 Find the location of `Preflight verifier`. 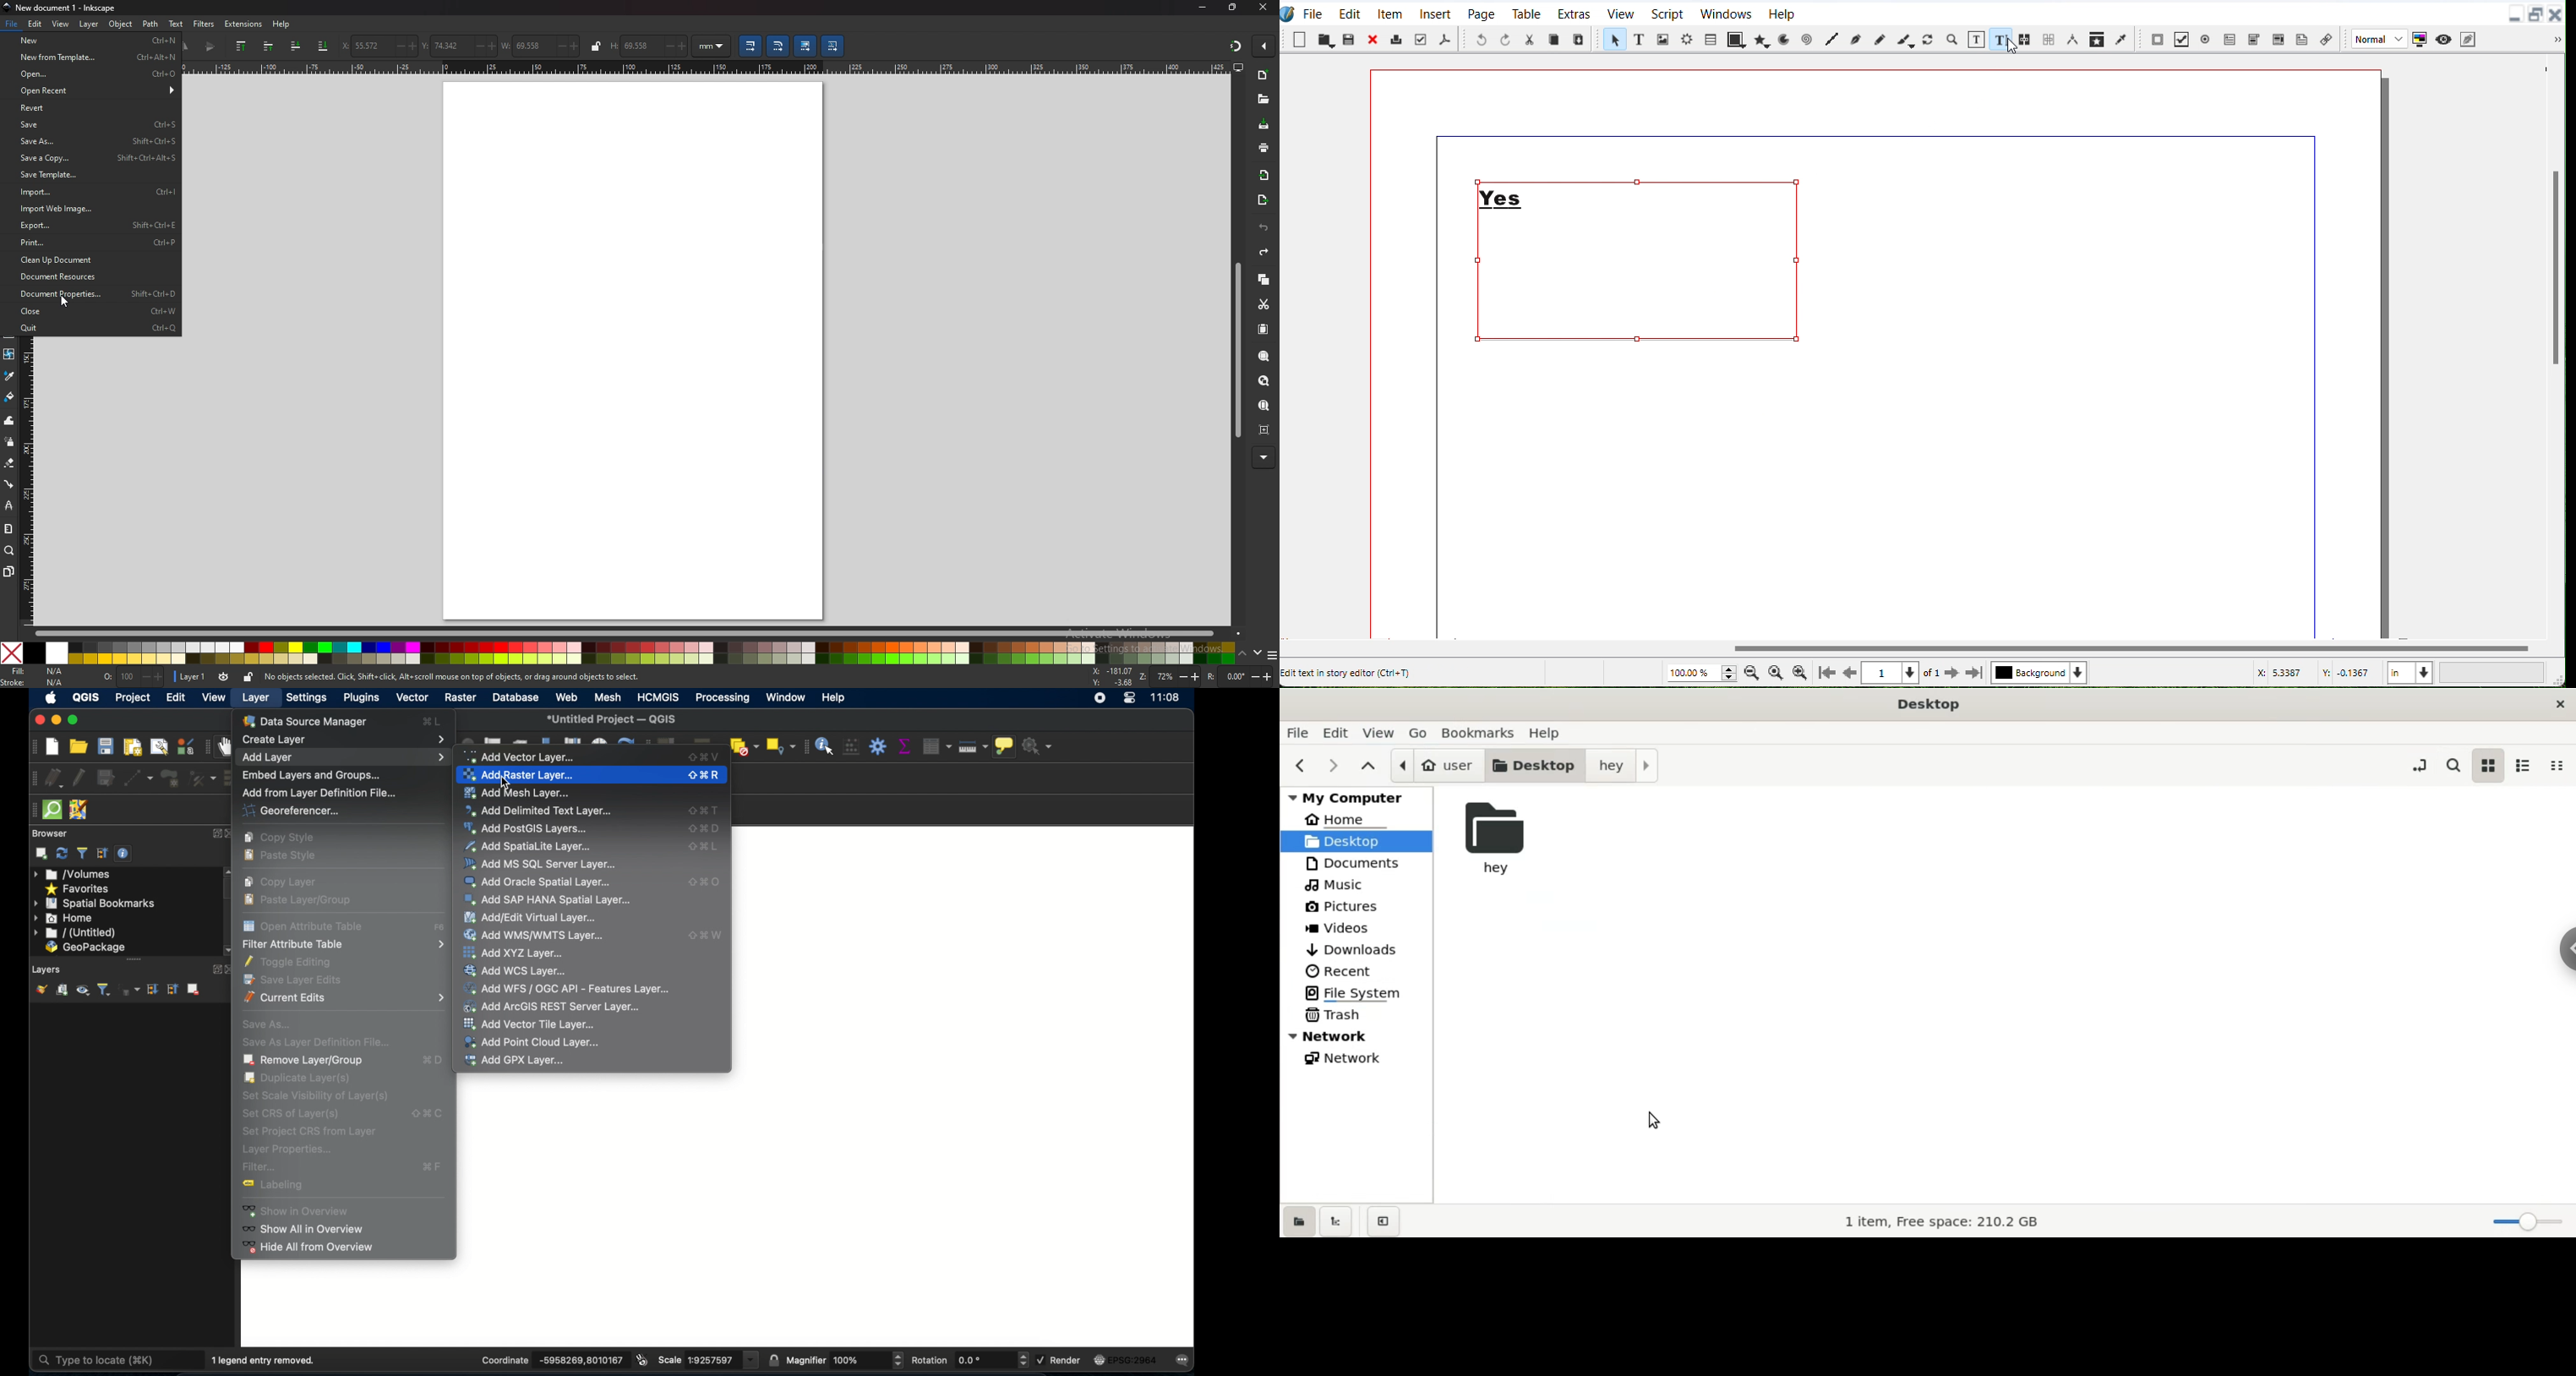

Preflight verifier is located at coordinates (1422, 39).